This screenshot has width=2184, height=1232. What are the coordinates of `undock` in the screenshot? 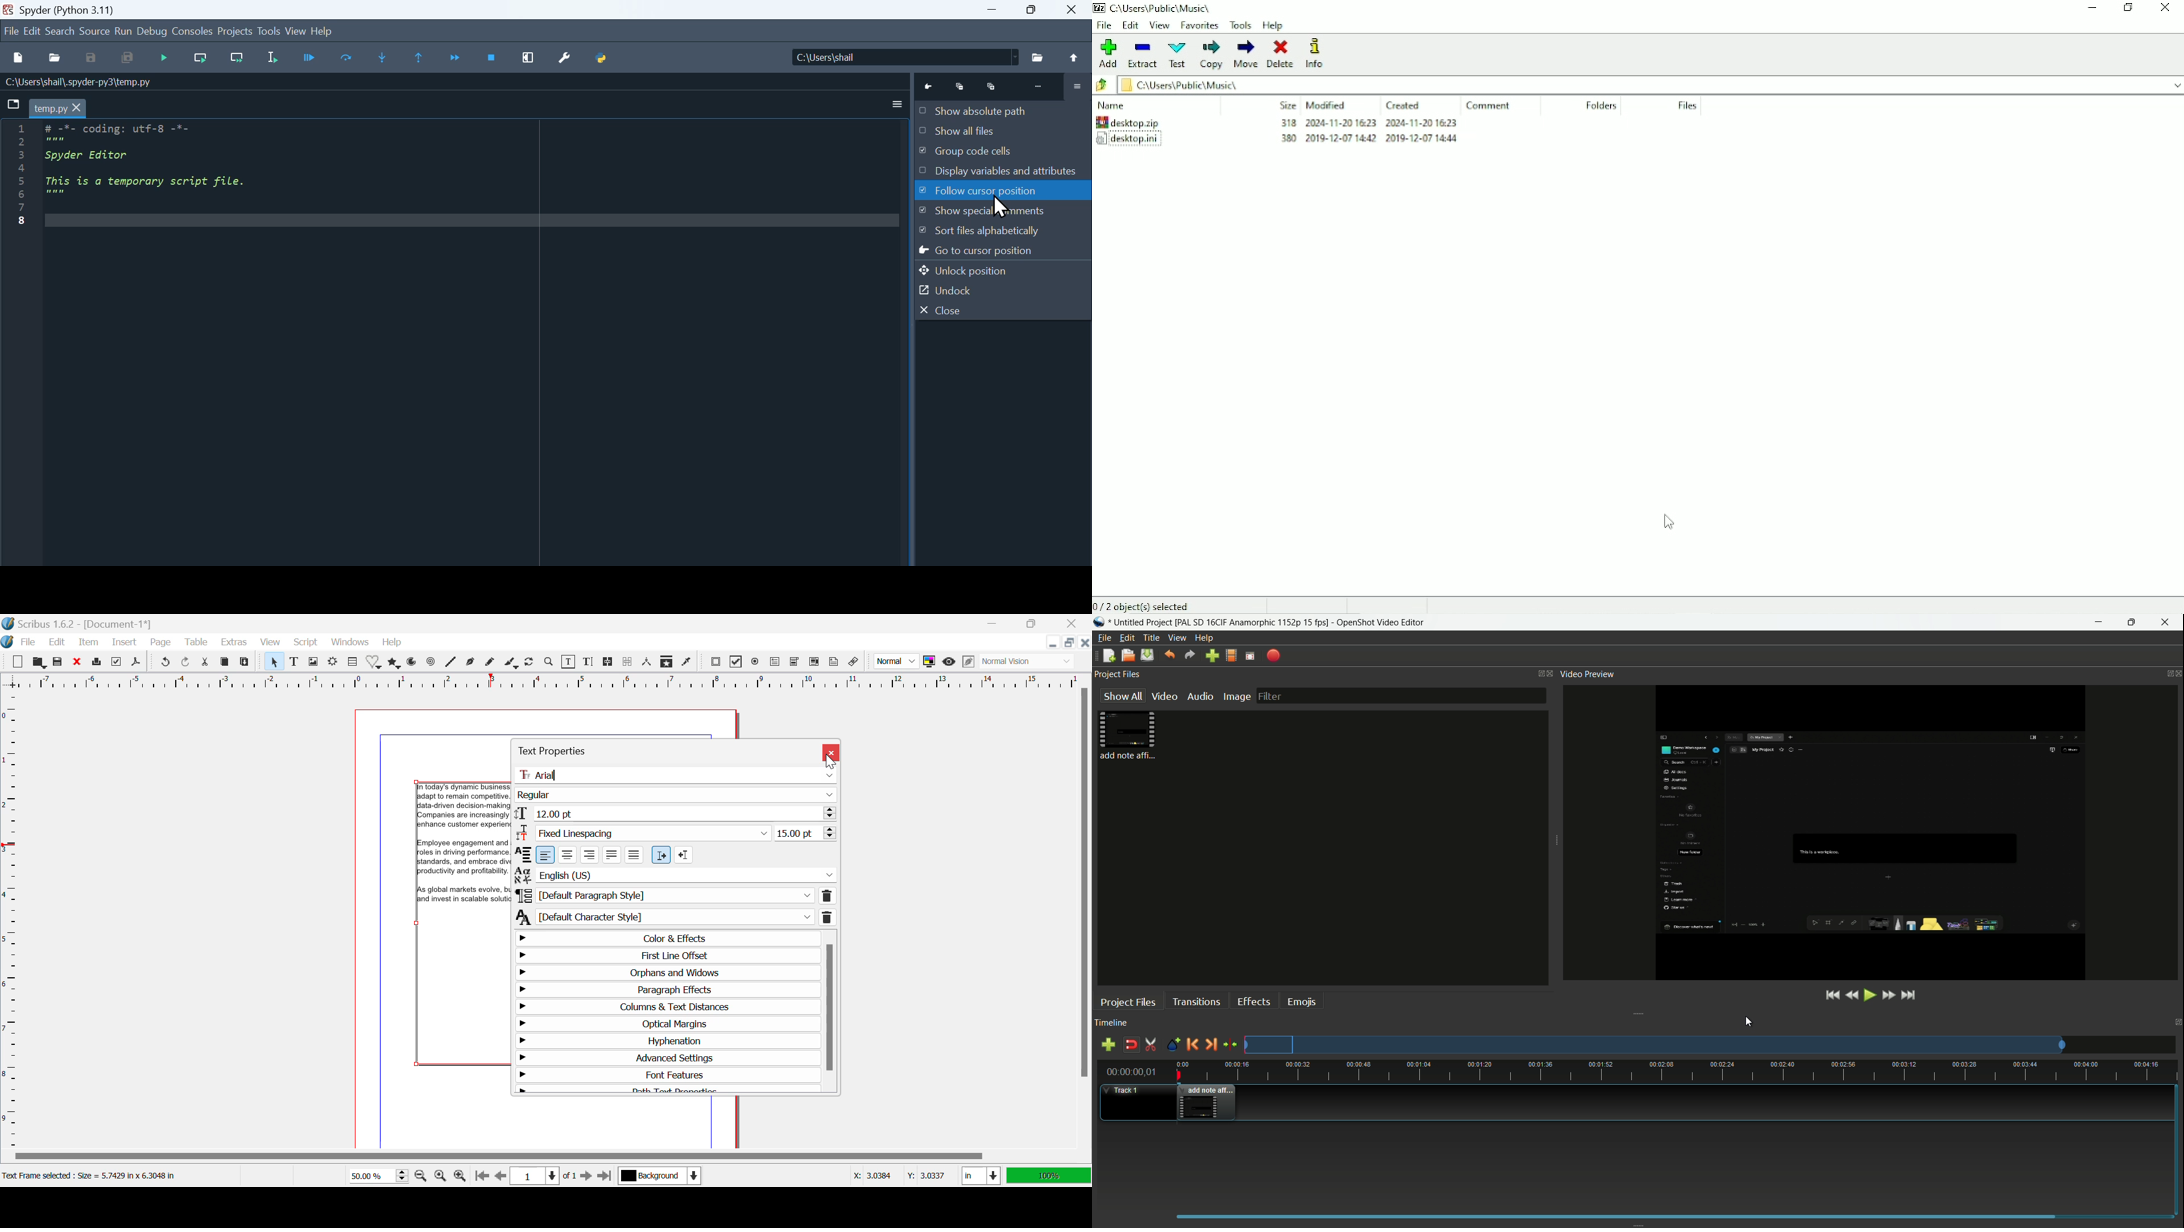 It's located at (967, 289).